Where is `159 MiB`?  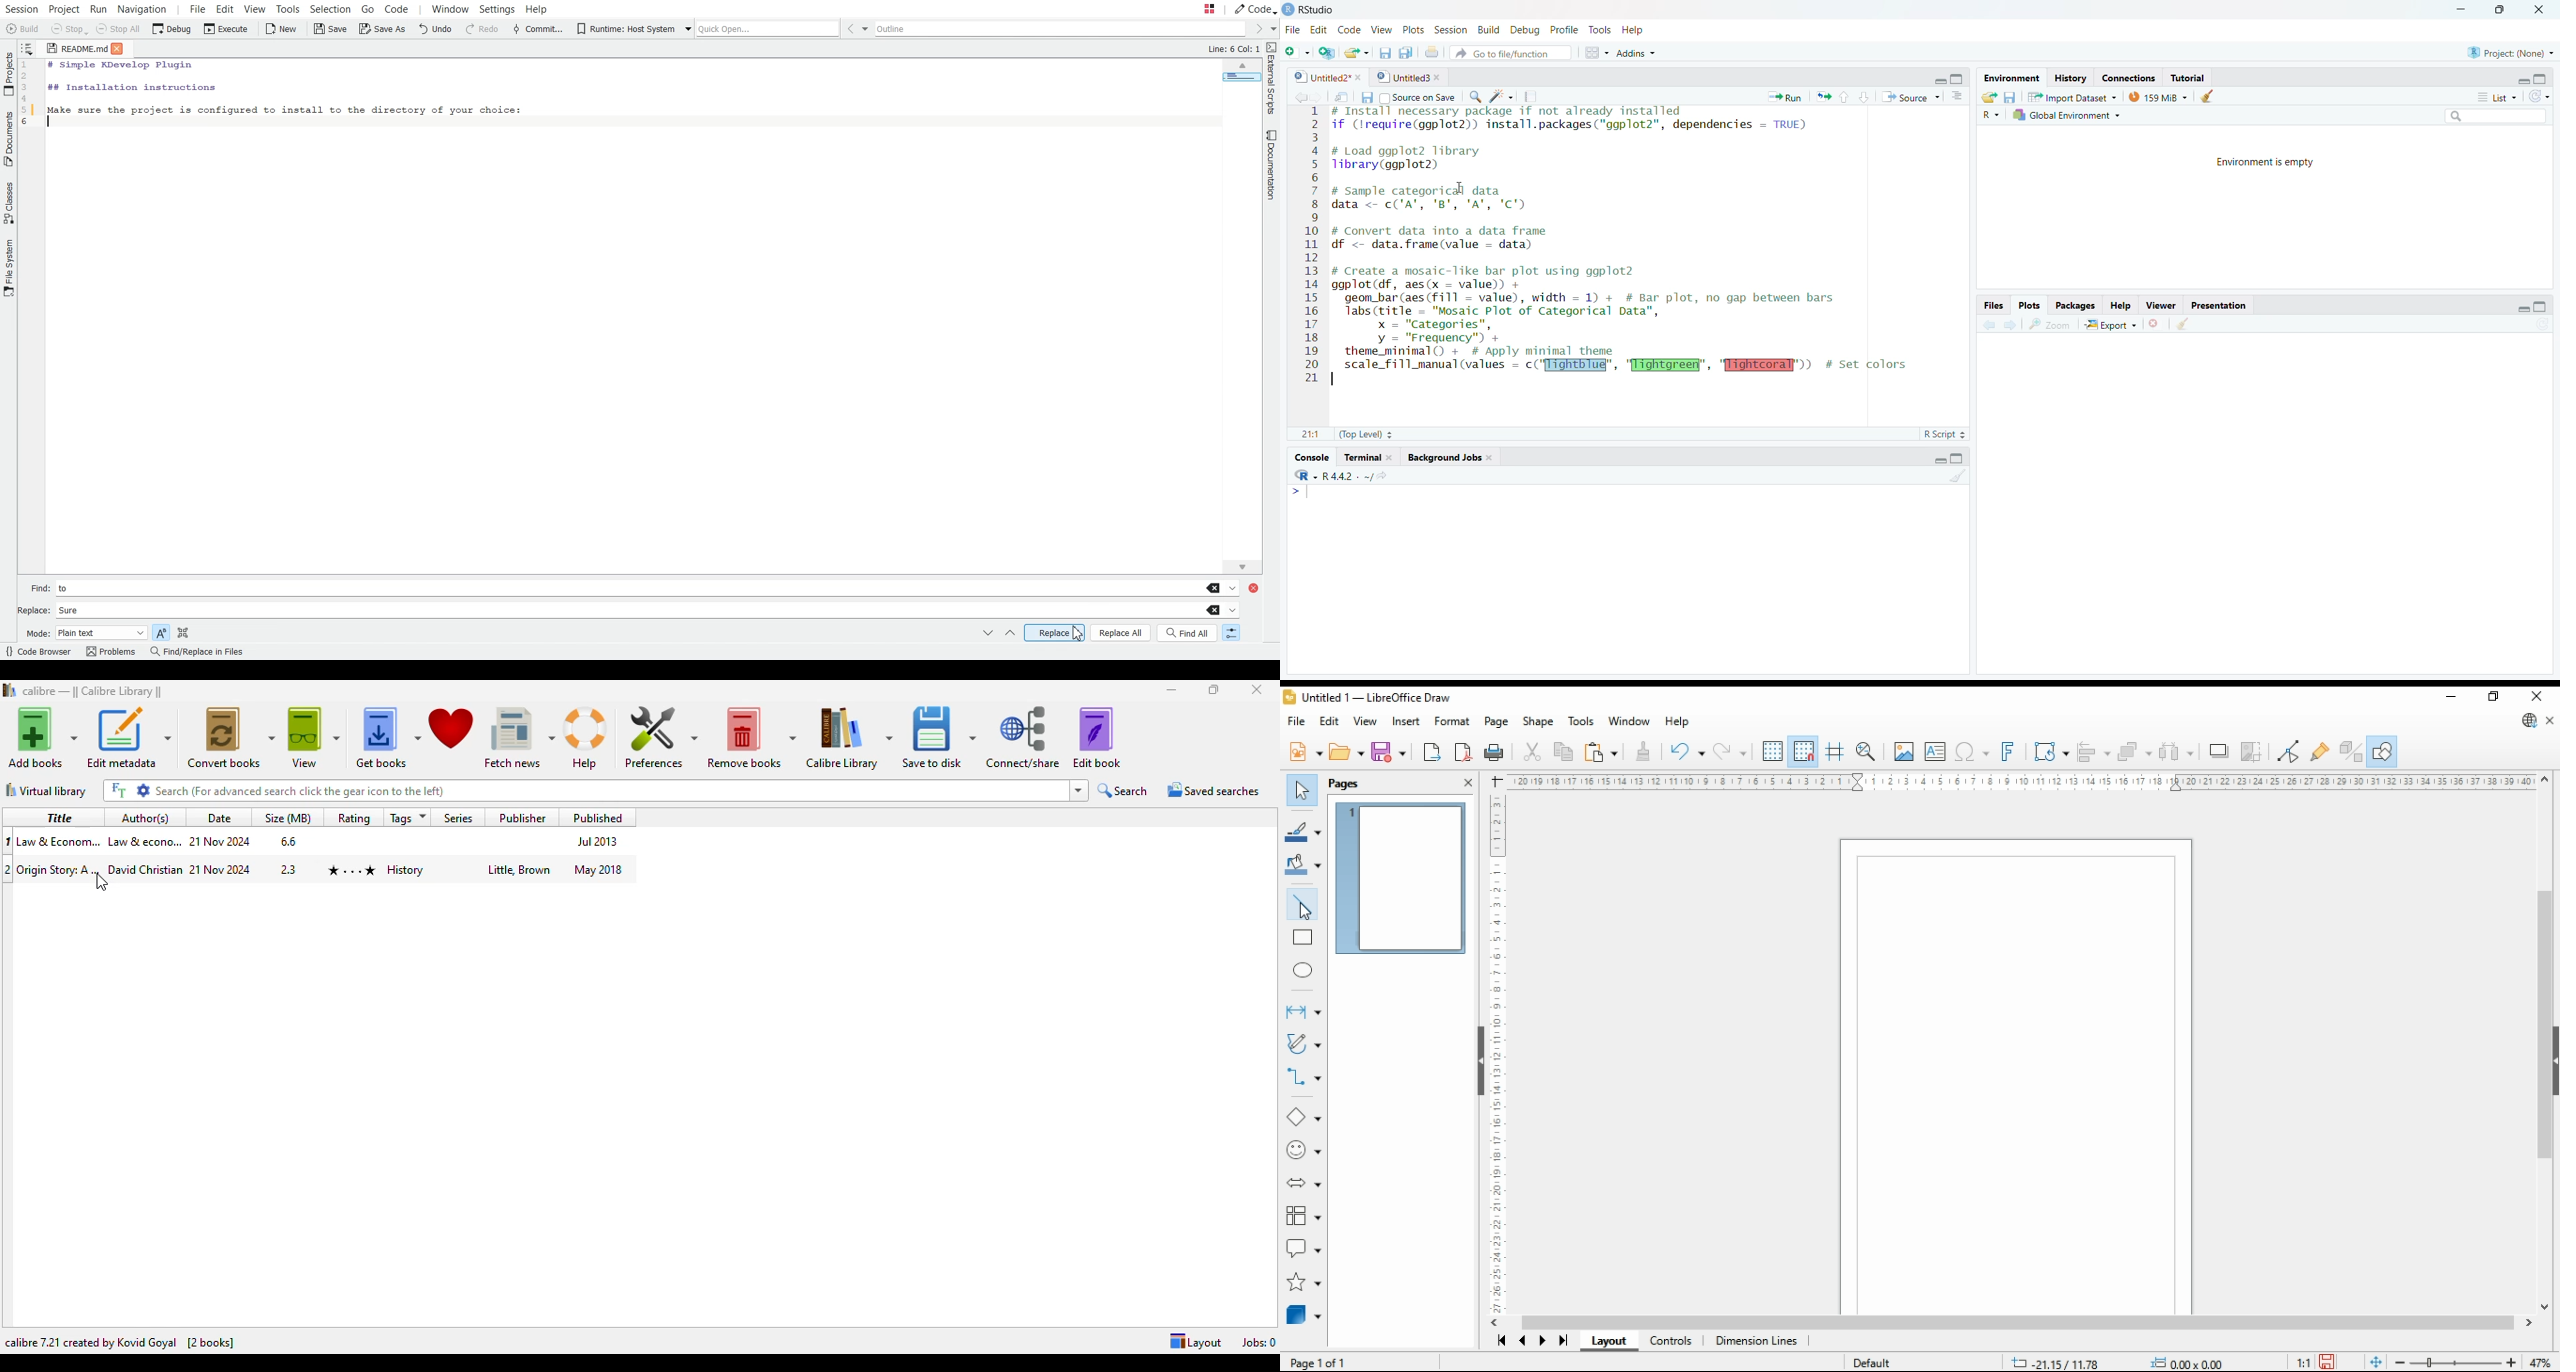 159 MiB is located at coordinates (2159, 95).